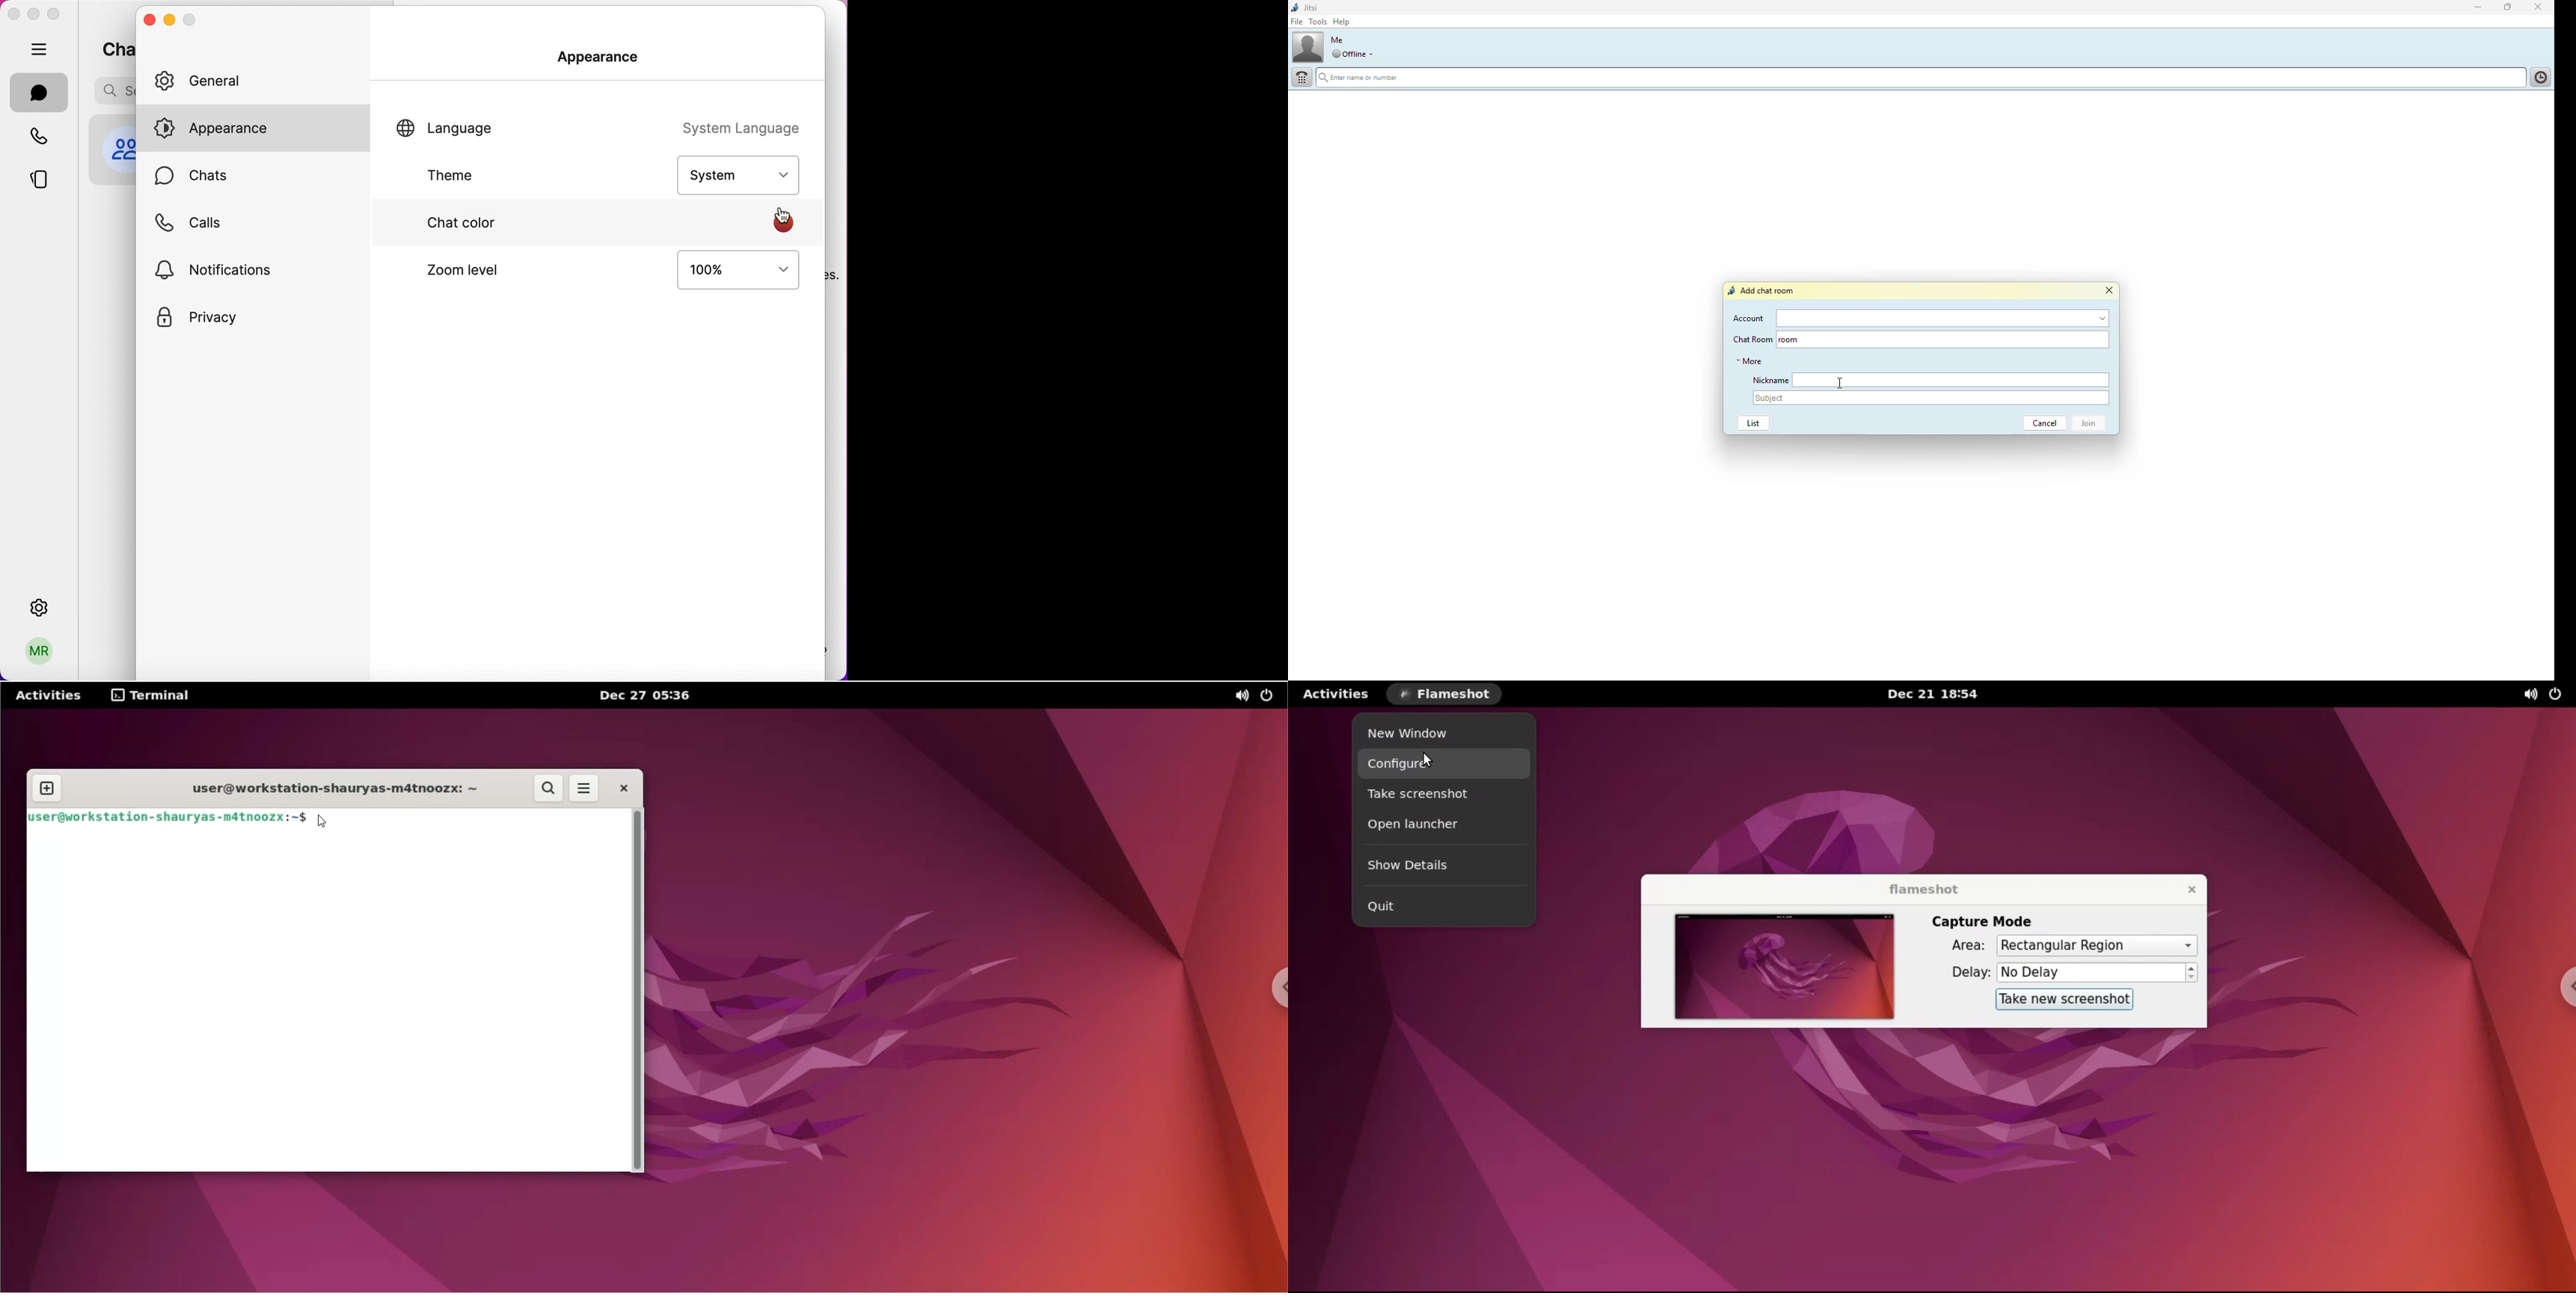 This screenshot has width=2576, height=1316. Describe the element at coordinates (1270, 695) in the screenshot. I see `power options` at that location.